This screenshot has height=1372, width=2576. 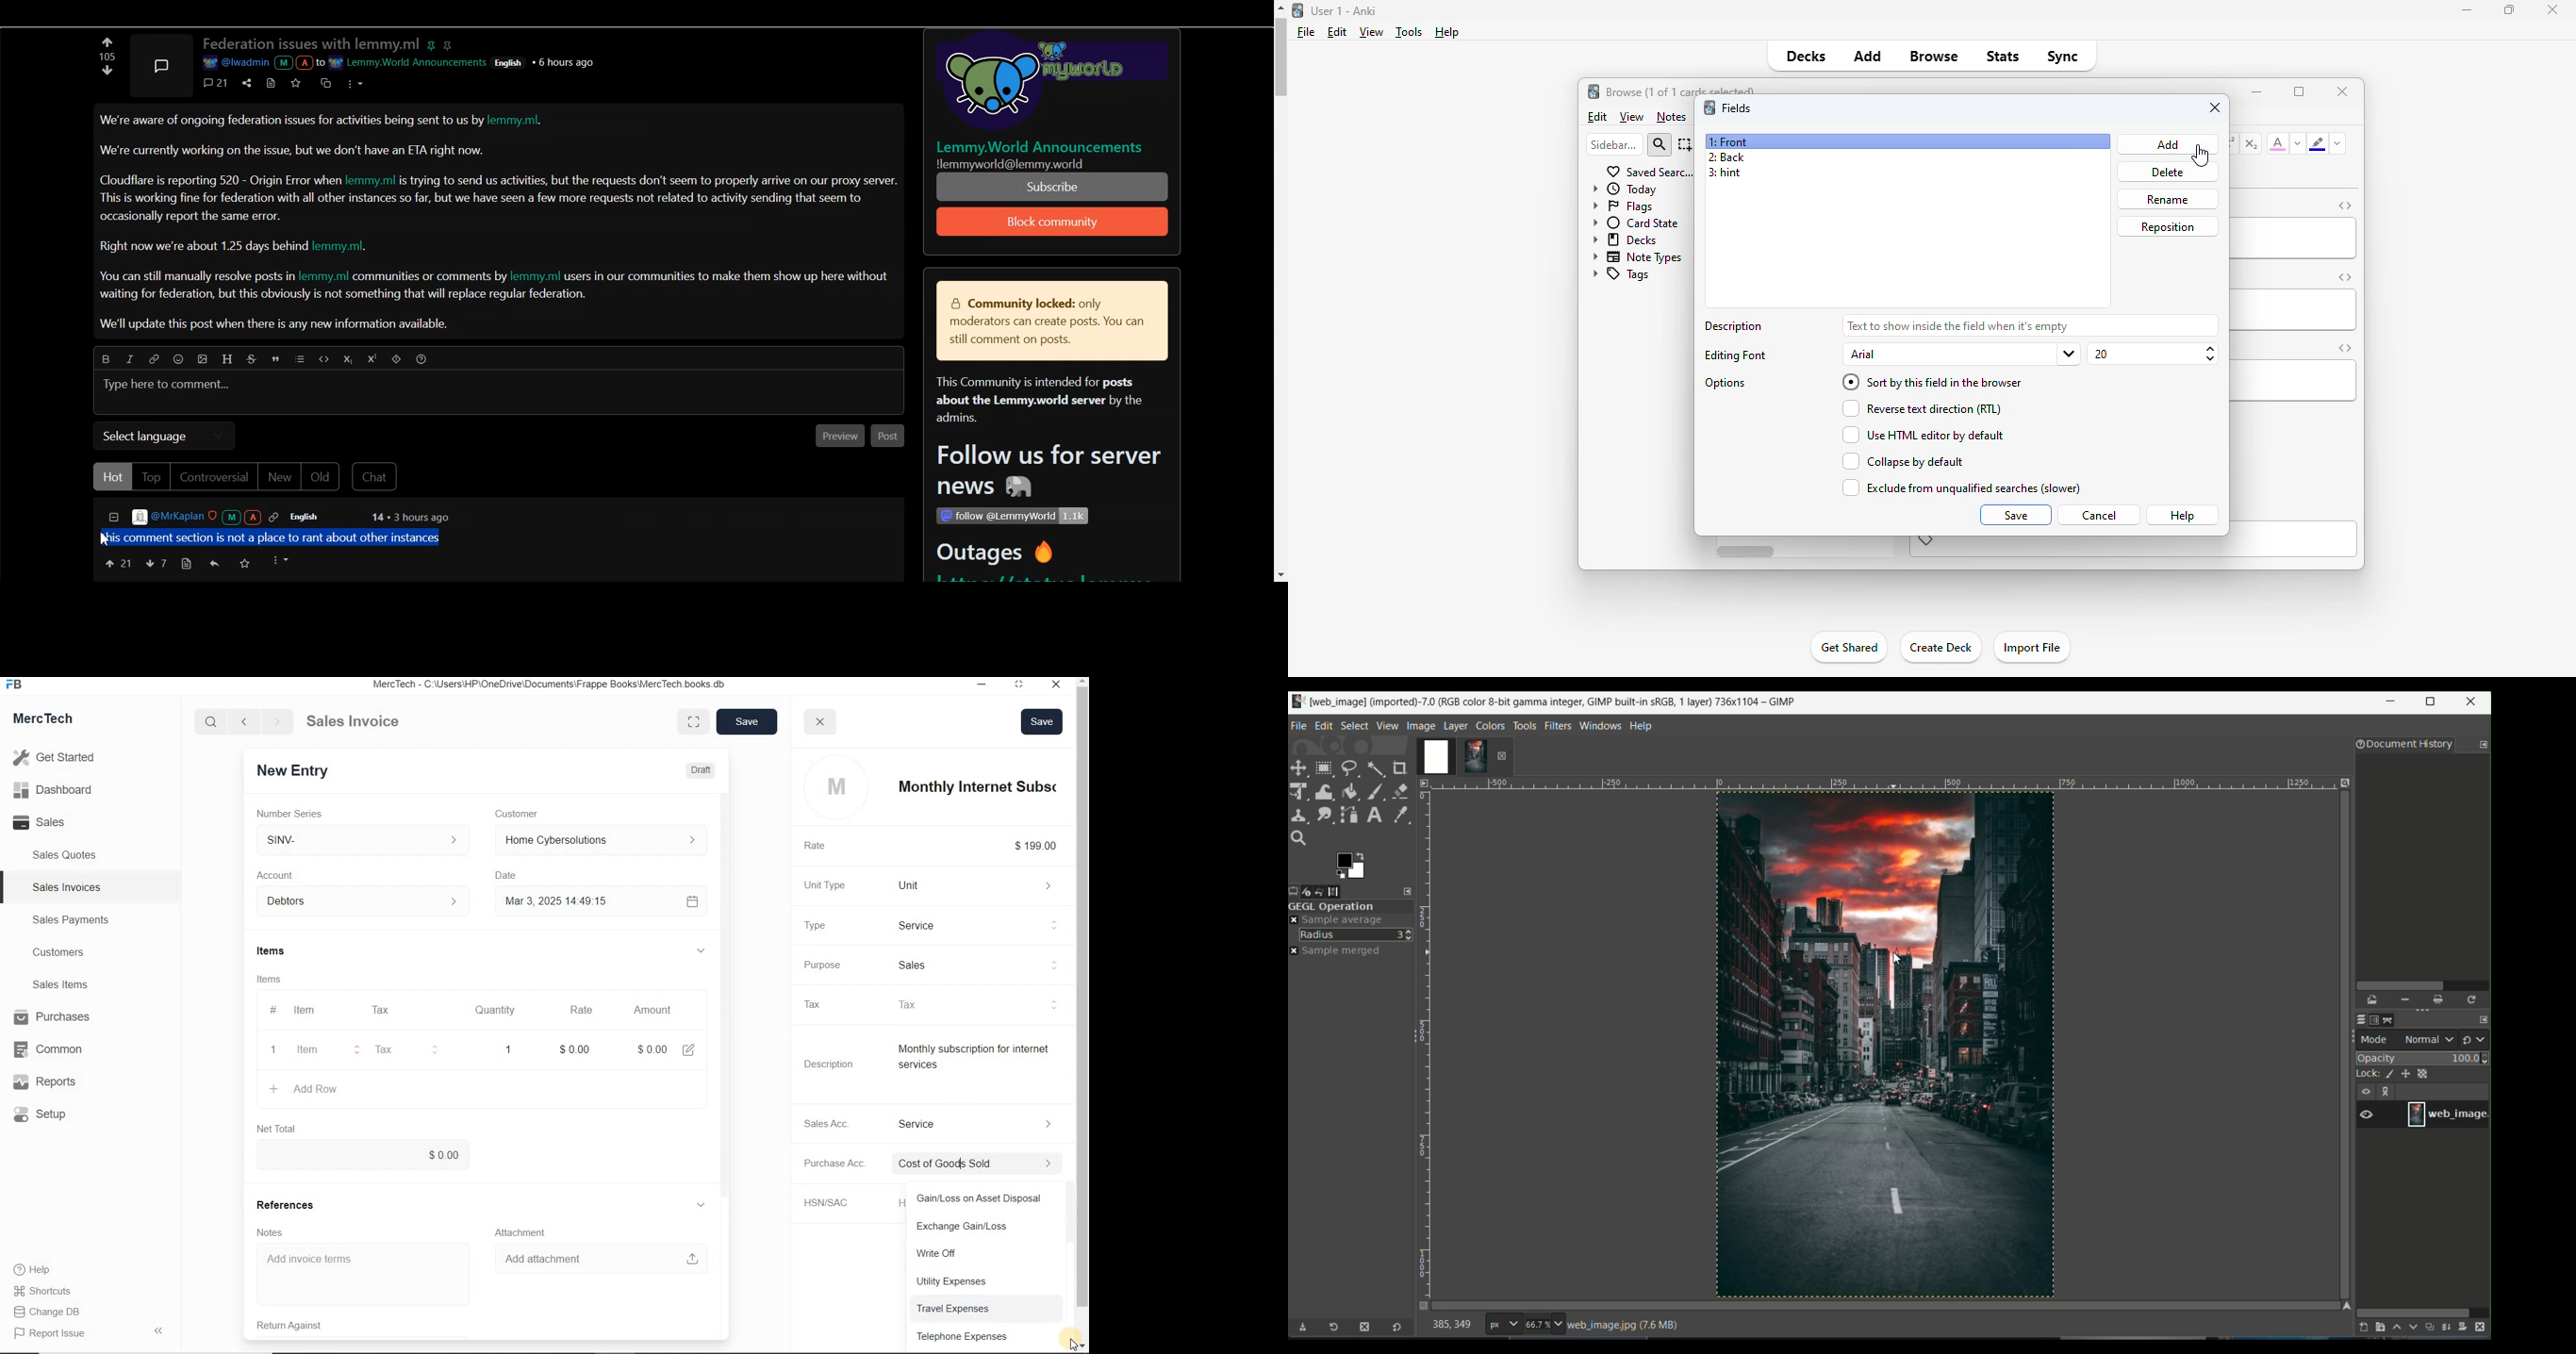 What do you see at coordinates (370, 840) in the screenshot?
I see `SINV-` at bounding box center [370, 840].